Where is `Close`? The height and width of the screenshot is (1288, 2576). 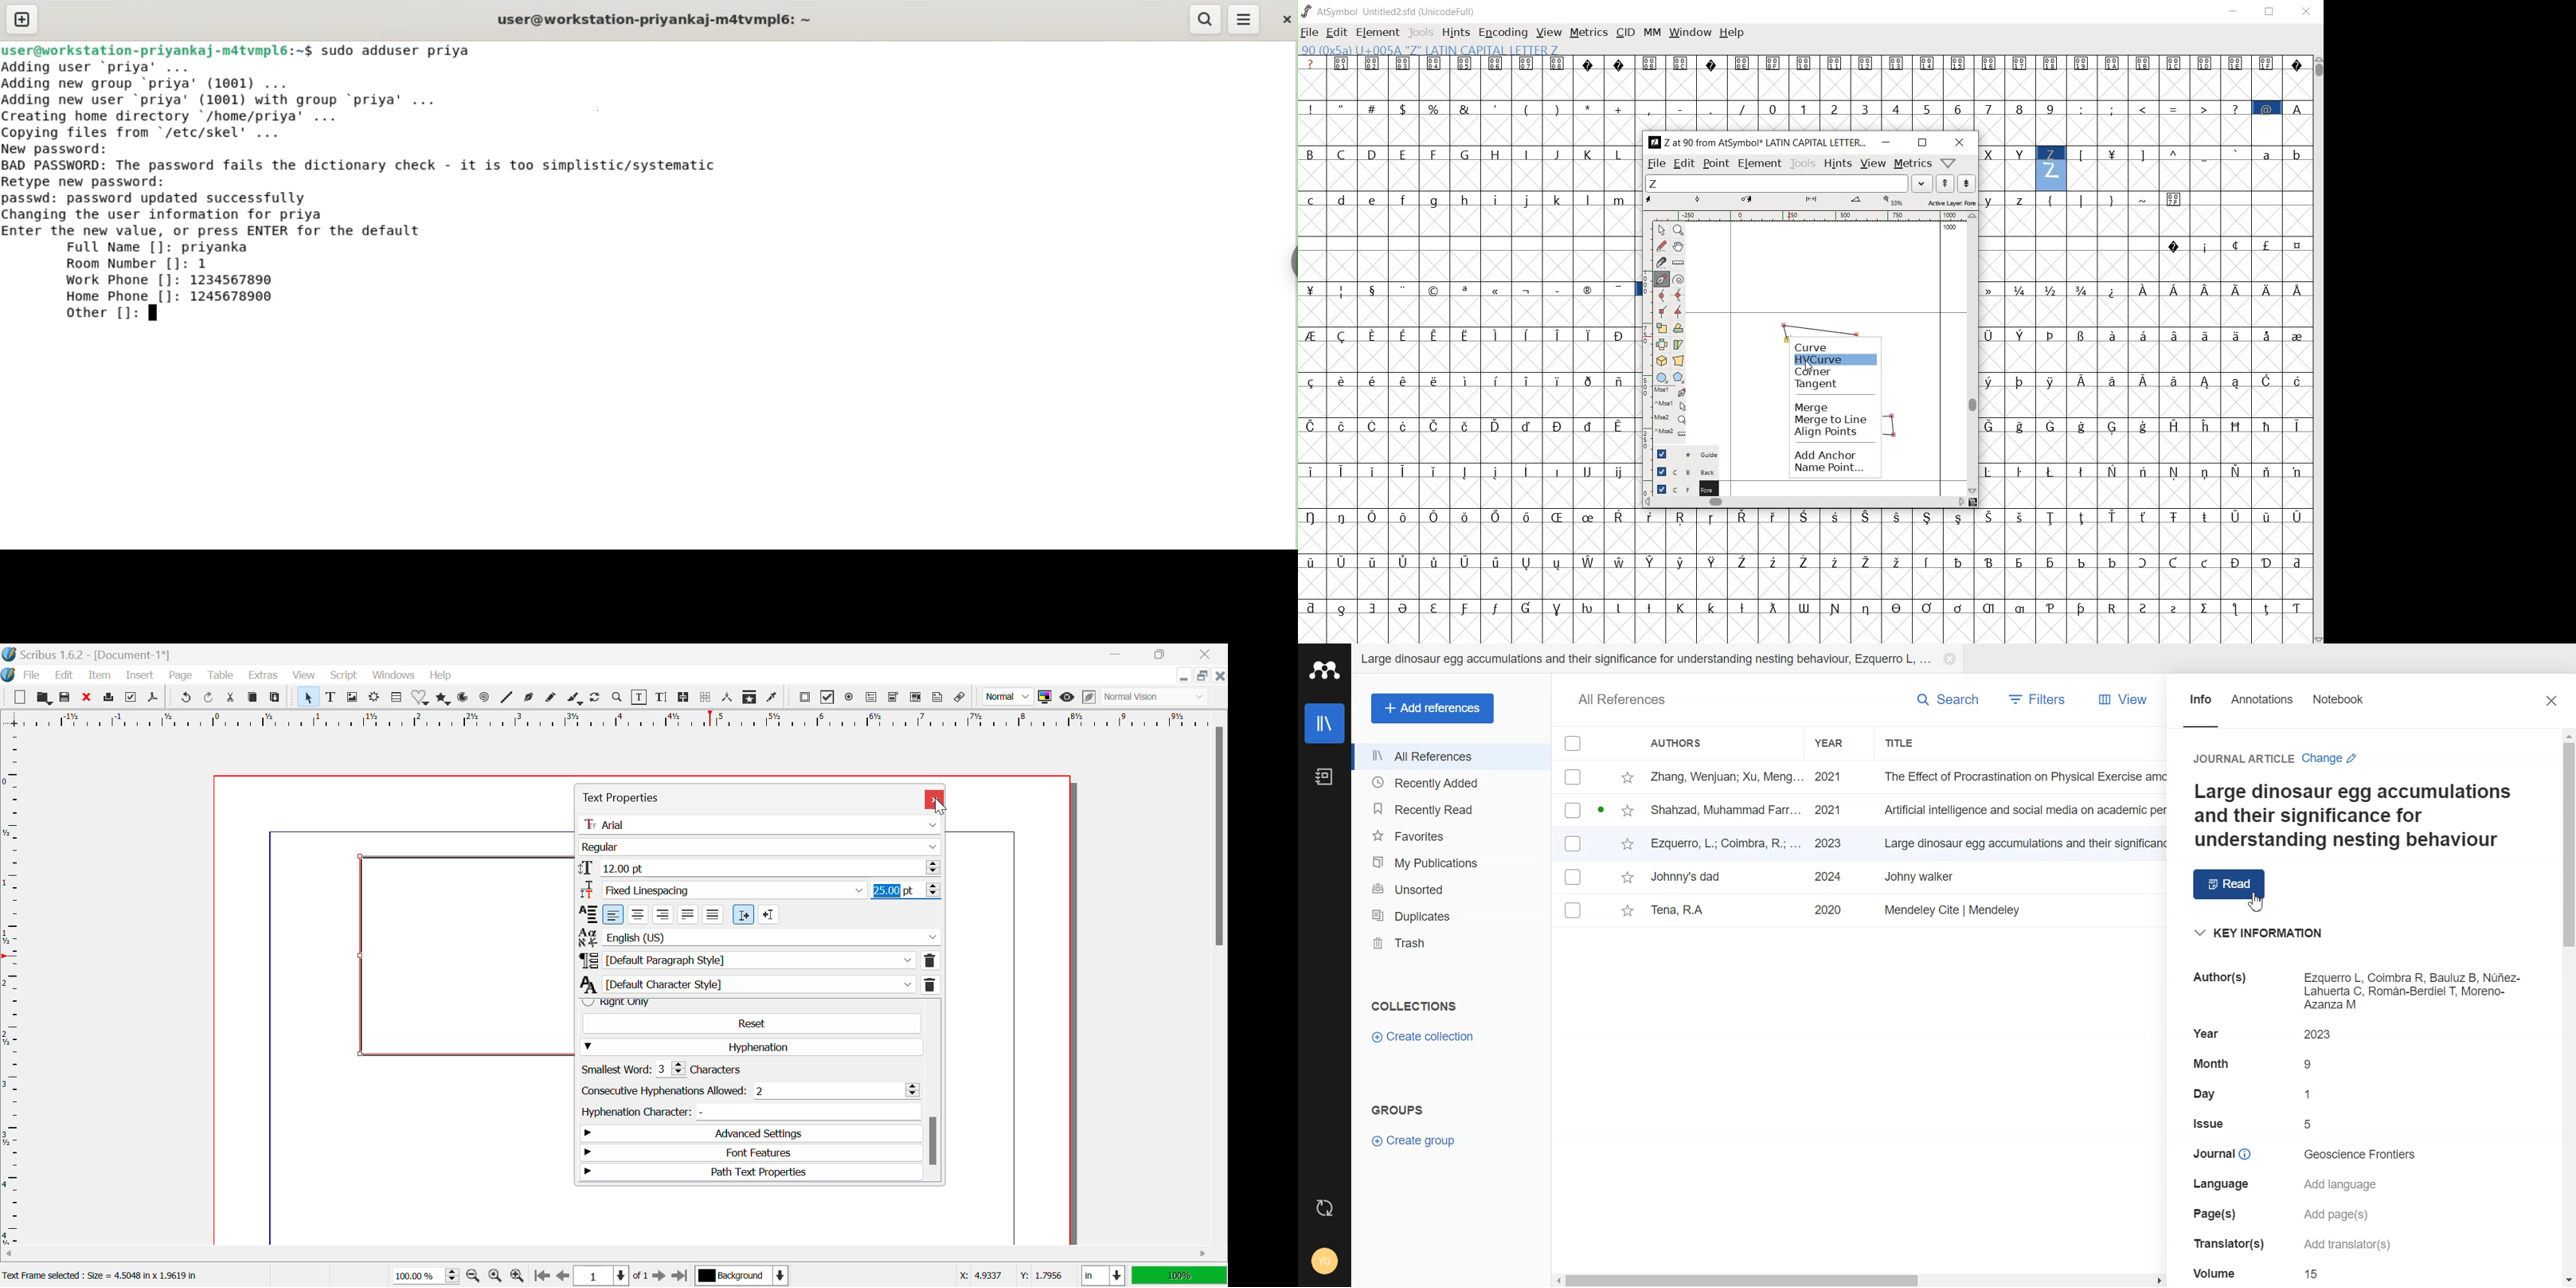 Close is located at coordinates (1220, 676).